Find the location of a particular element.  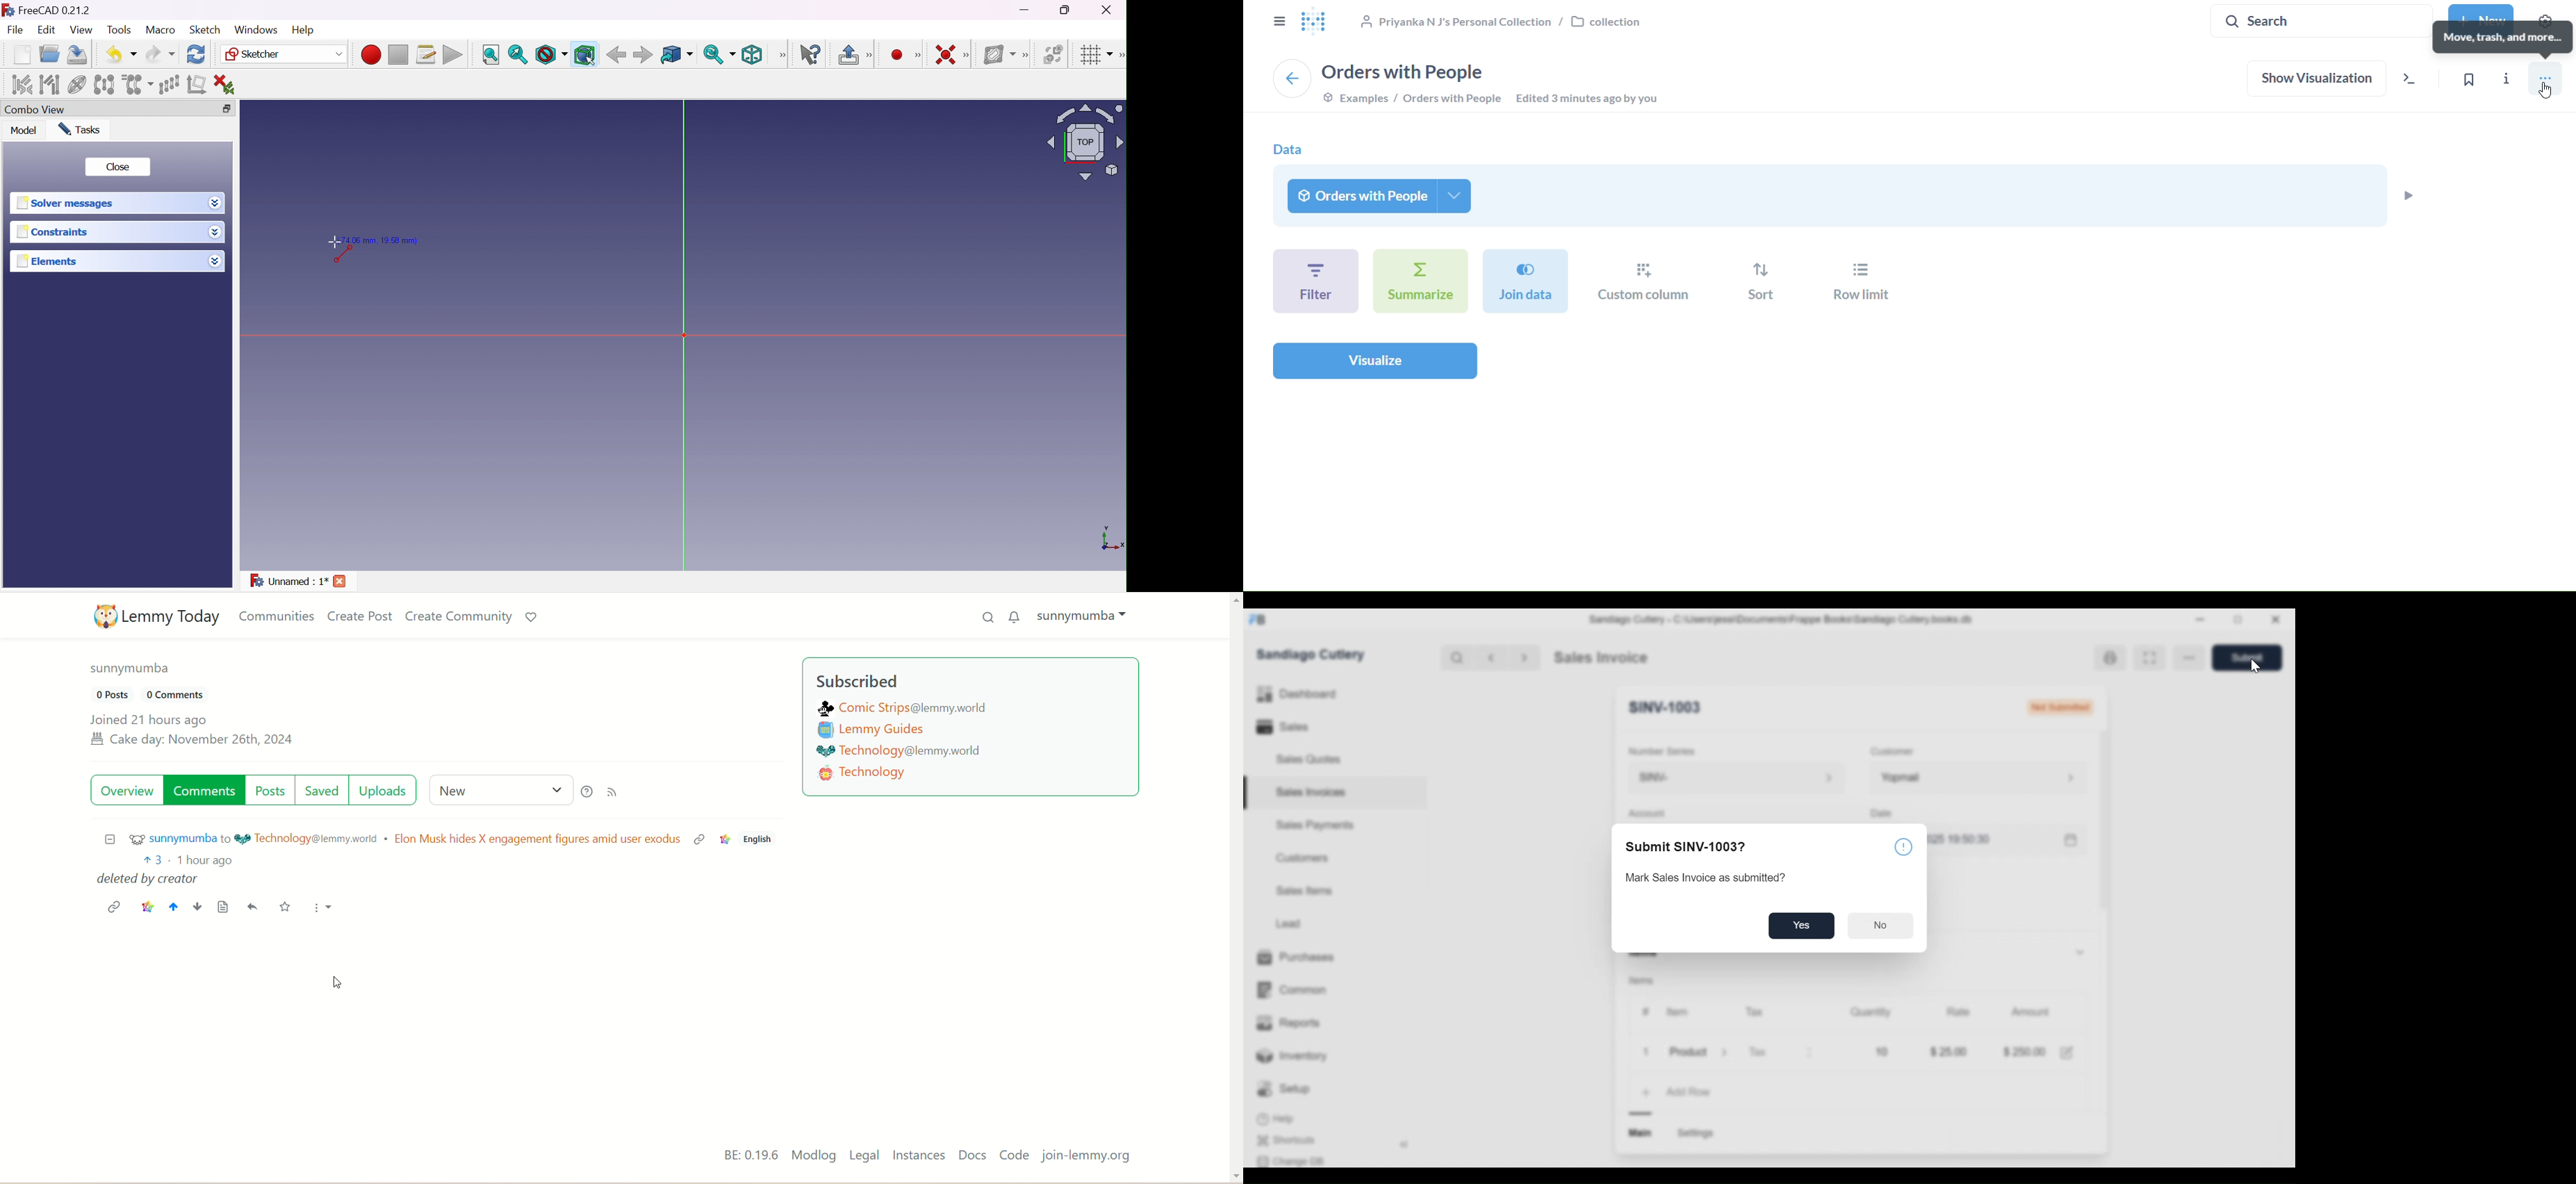

Minimize is located at coordinates (1026, 11).